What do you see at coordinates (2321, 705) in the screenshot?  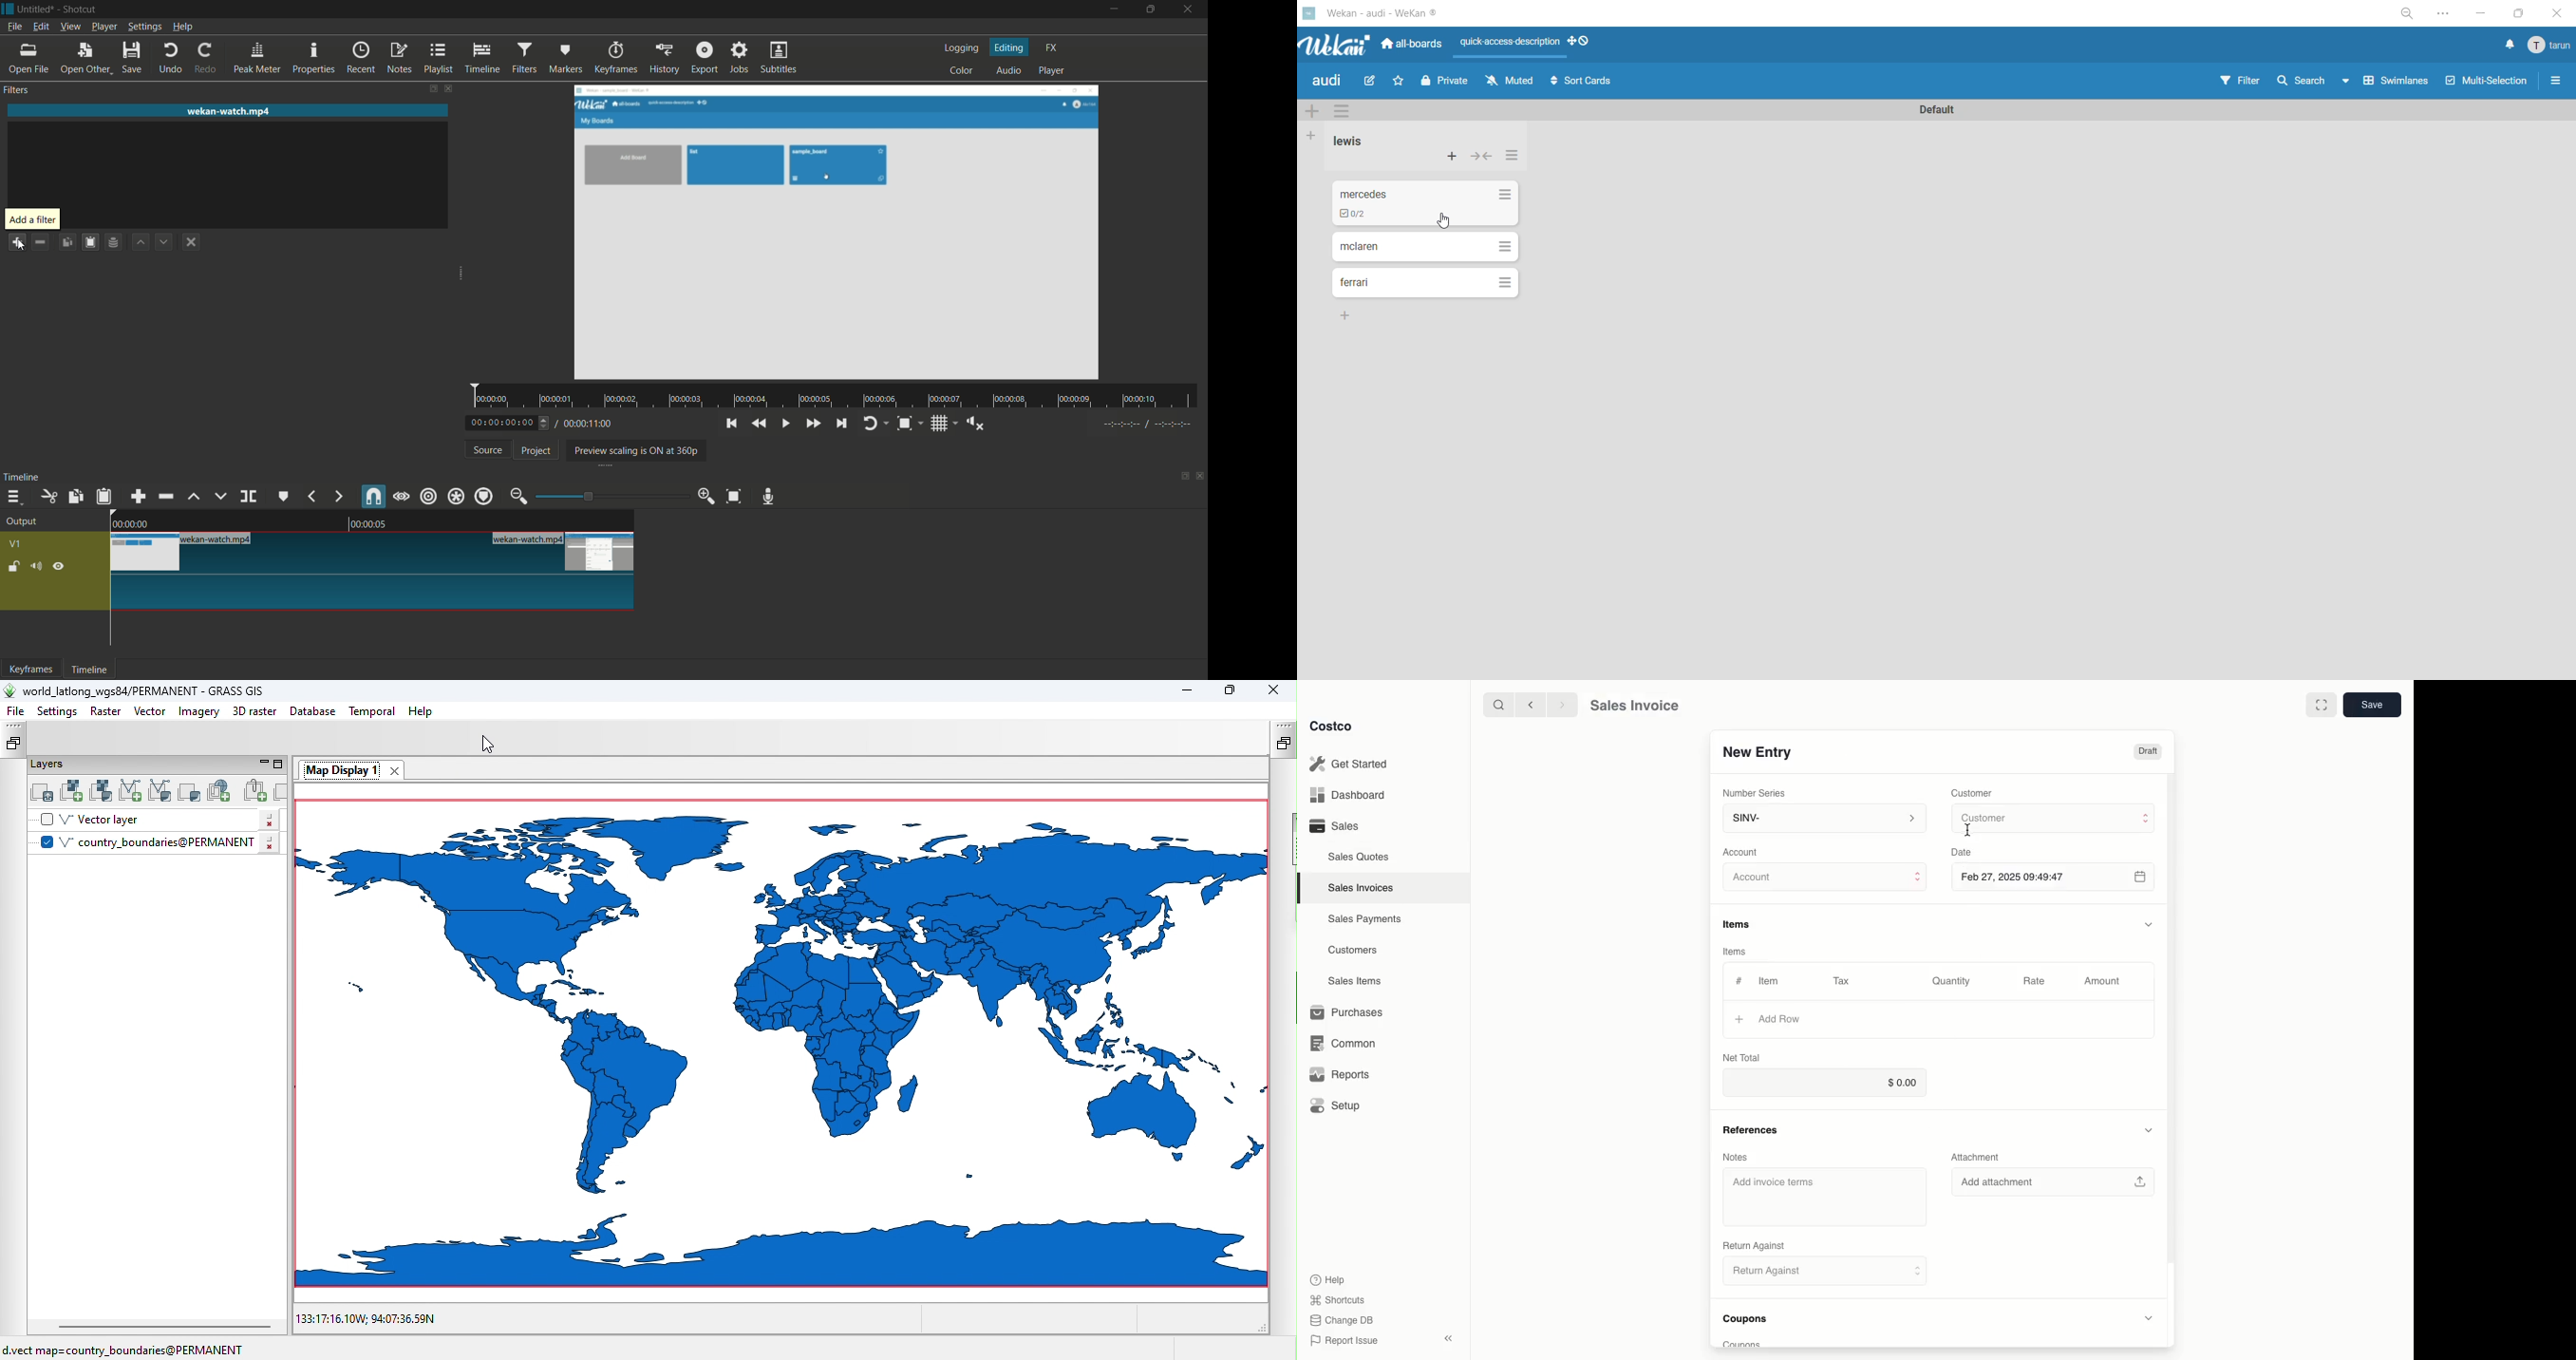 I see `Full width toggle` at bounding box center [2321, 705].